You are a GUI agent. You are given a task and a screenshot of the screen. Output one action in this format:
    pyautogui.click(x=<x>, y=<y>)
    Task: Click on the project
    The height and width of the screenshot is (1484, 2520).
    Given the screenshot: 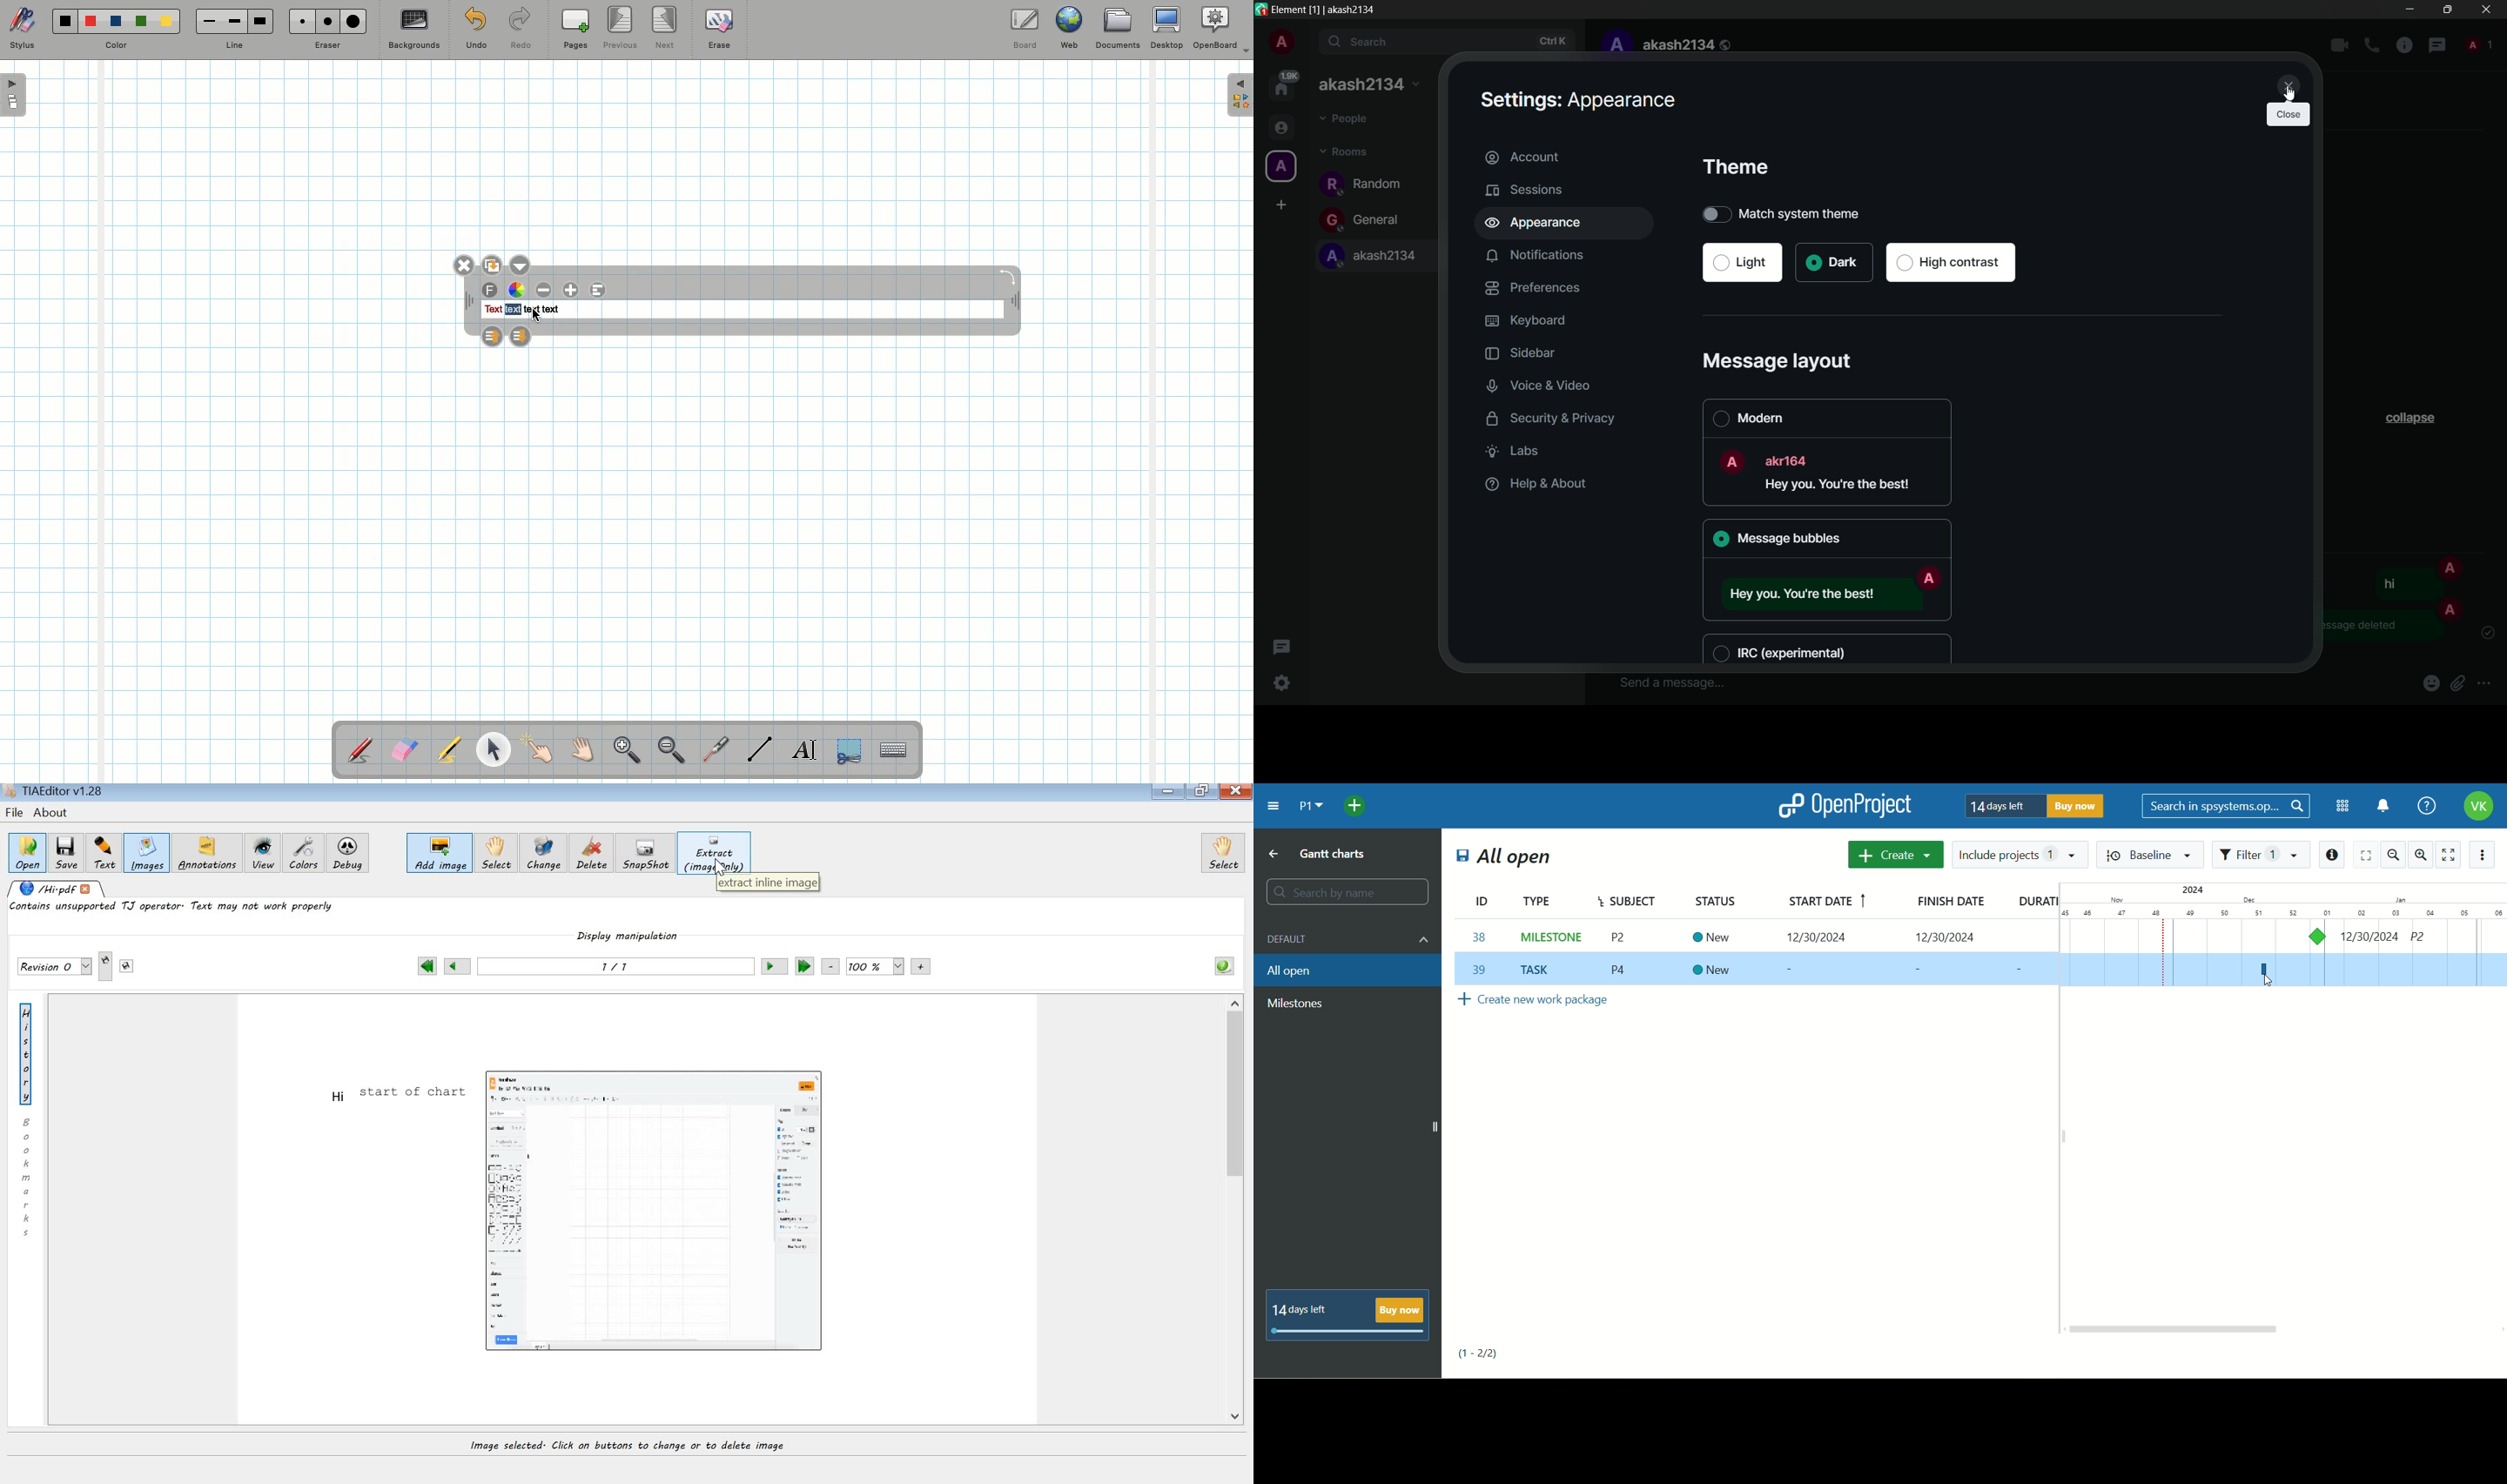 What is the action you would take?
    pyautogui.click(x=1312, y=807)
    